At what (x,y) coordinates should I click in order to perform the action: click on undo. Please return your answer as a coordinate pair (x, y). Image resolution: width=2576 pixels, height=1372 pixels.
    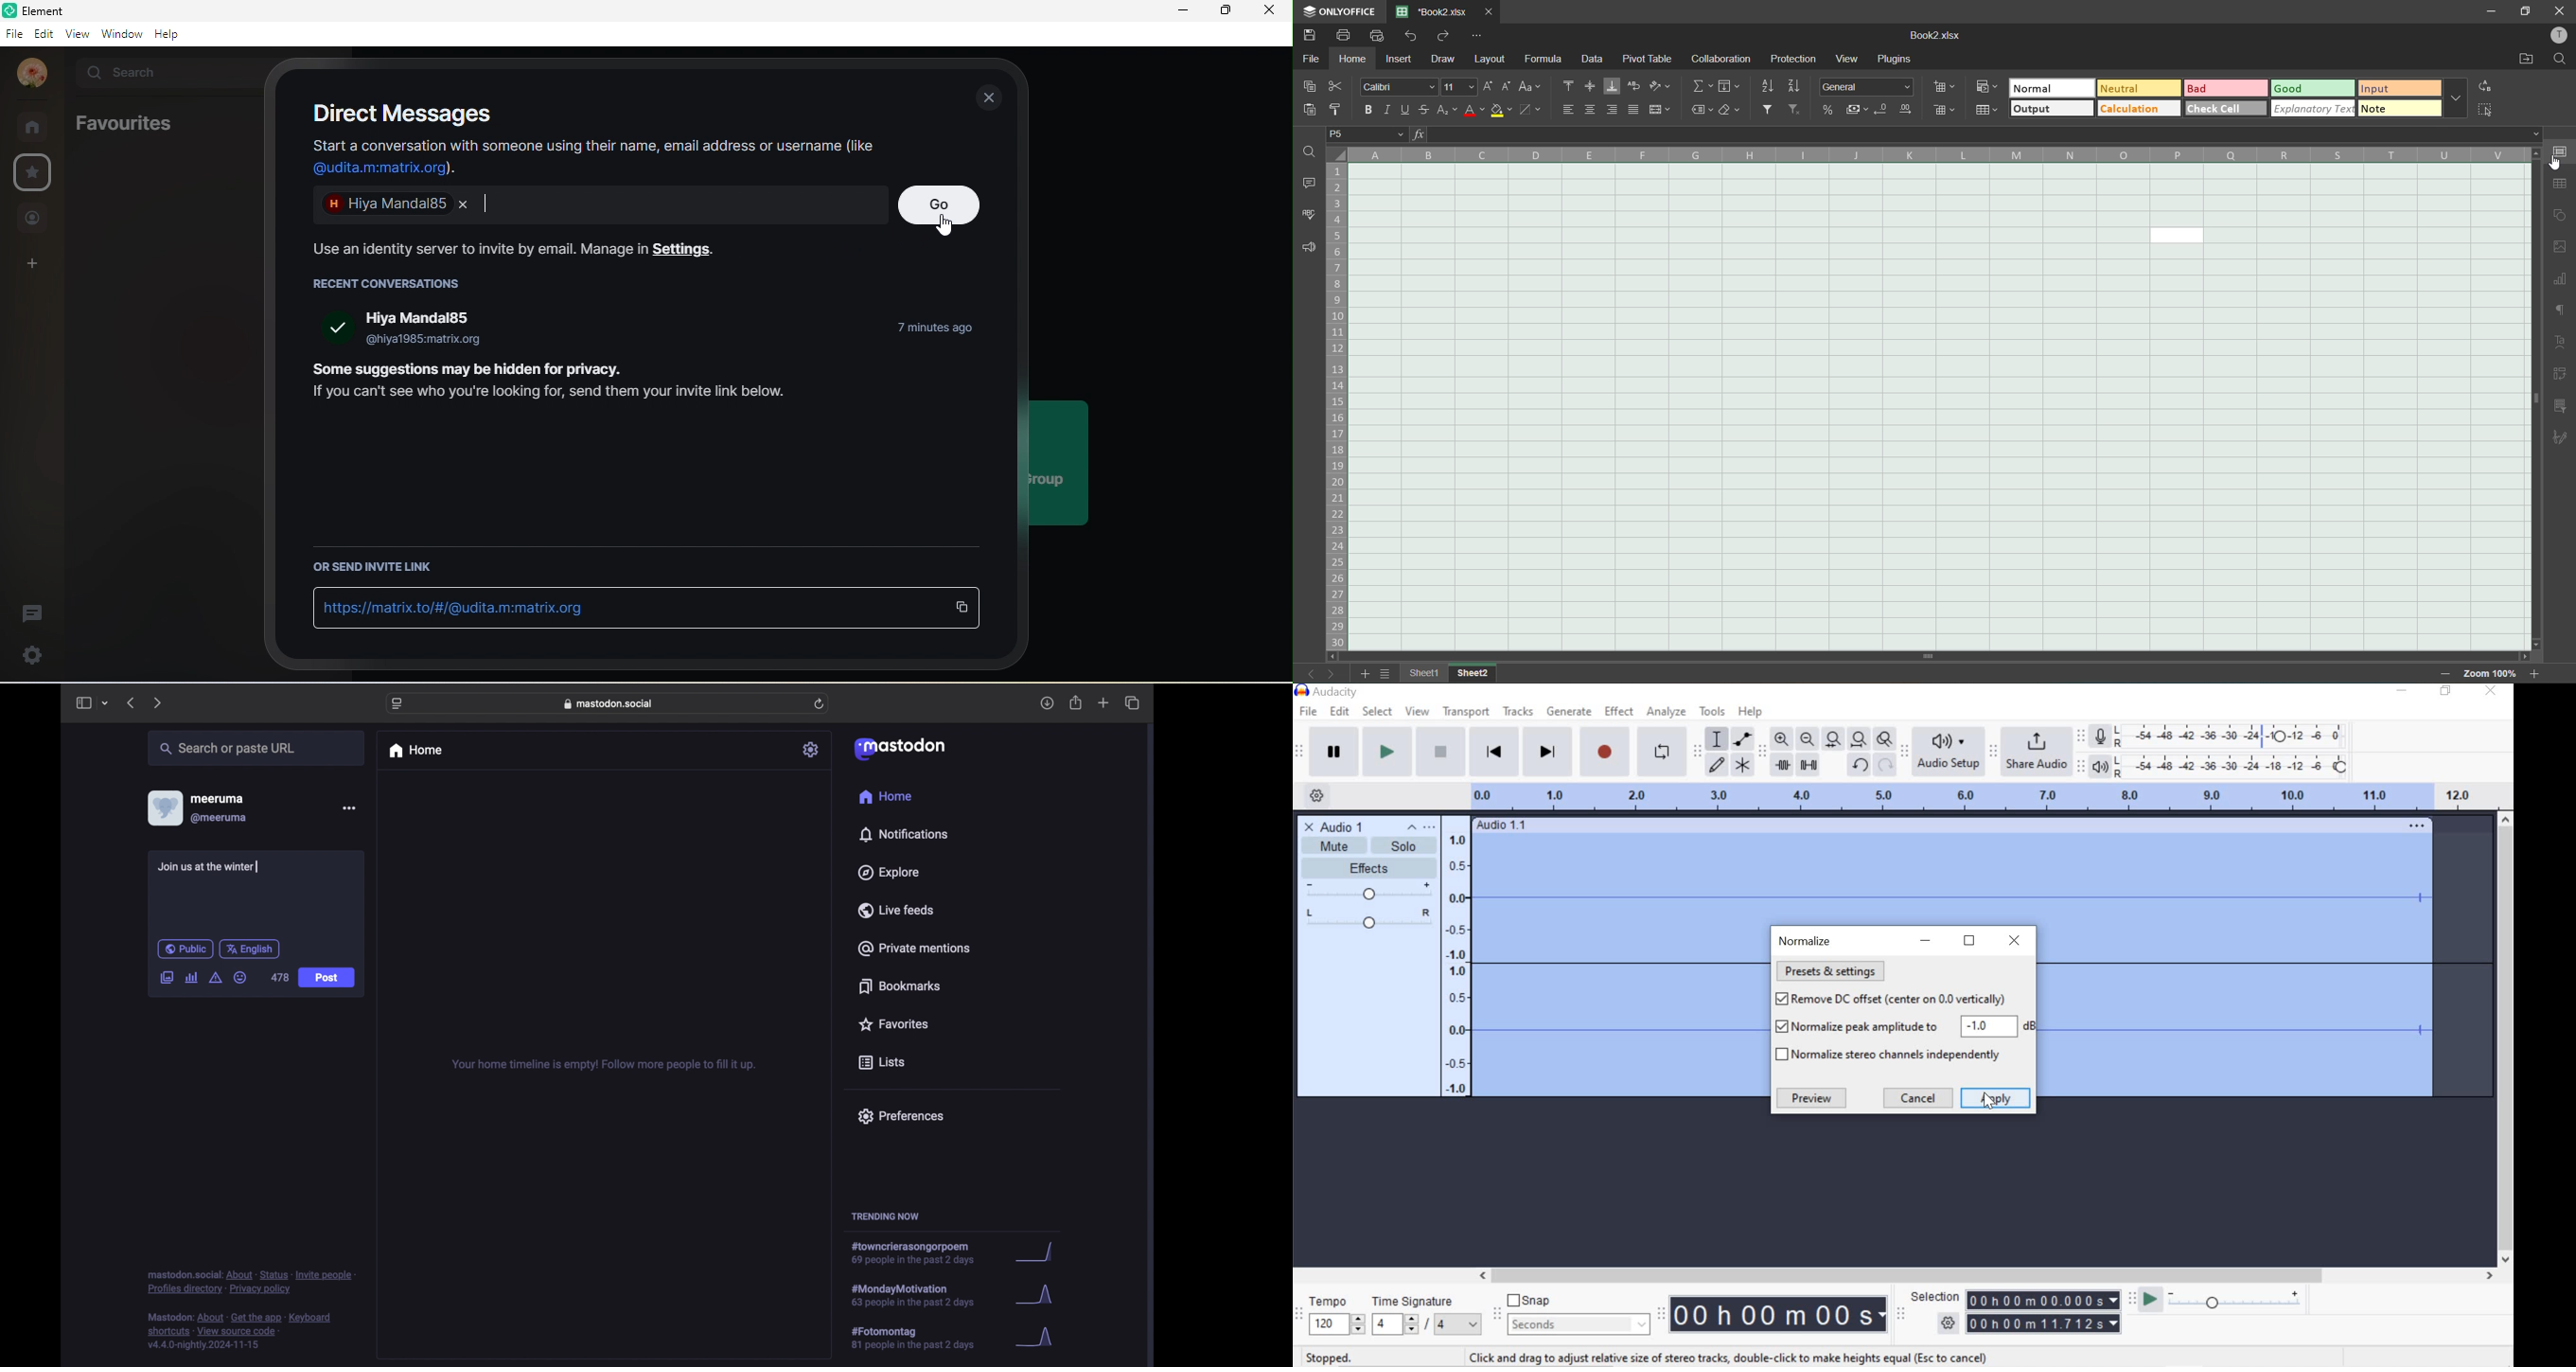
    Looking at the image, I should click on (1860, 764).